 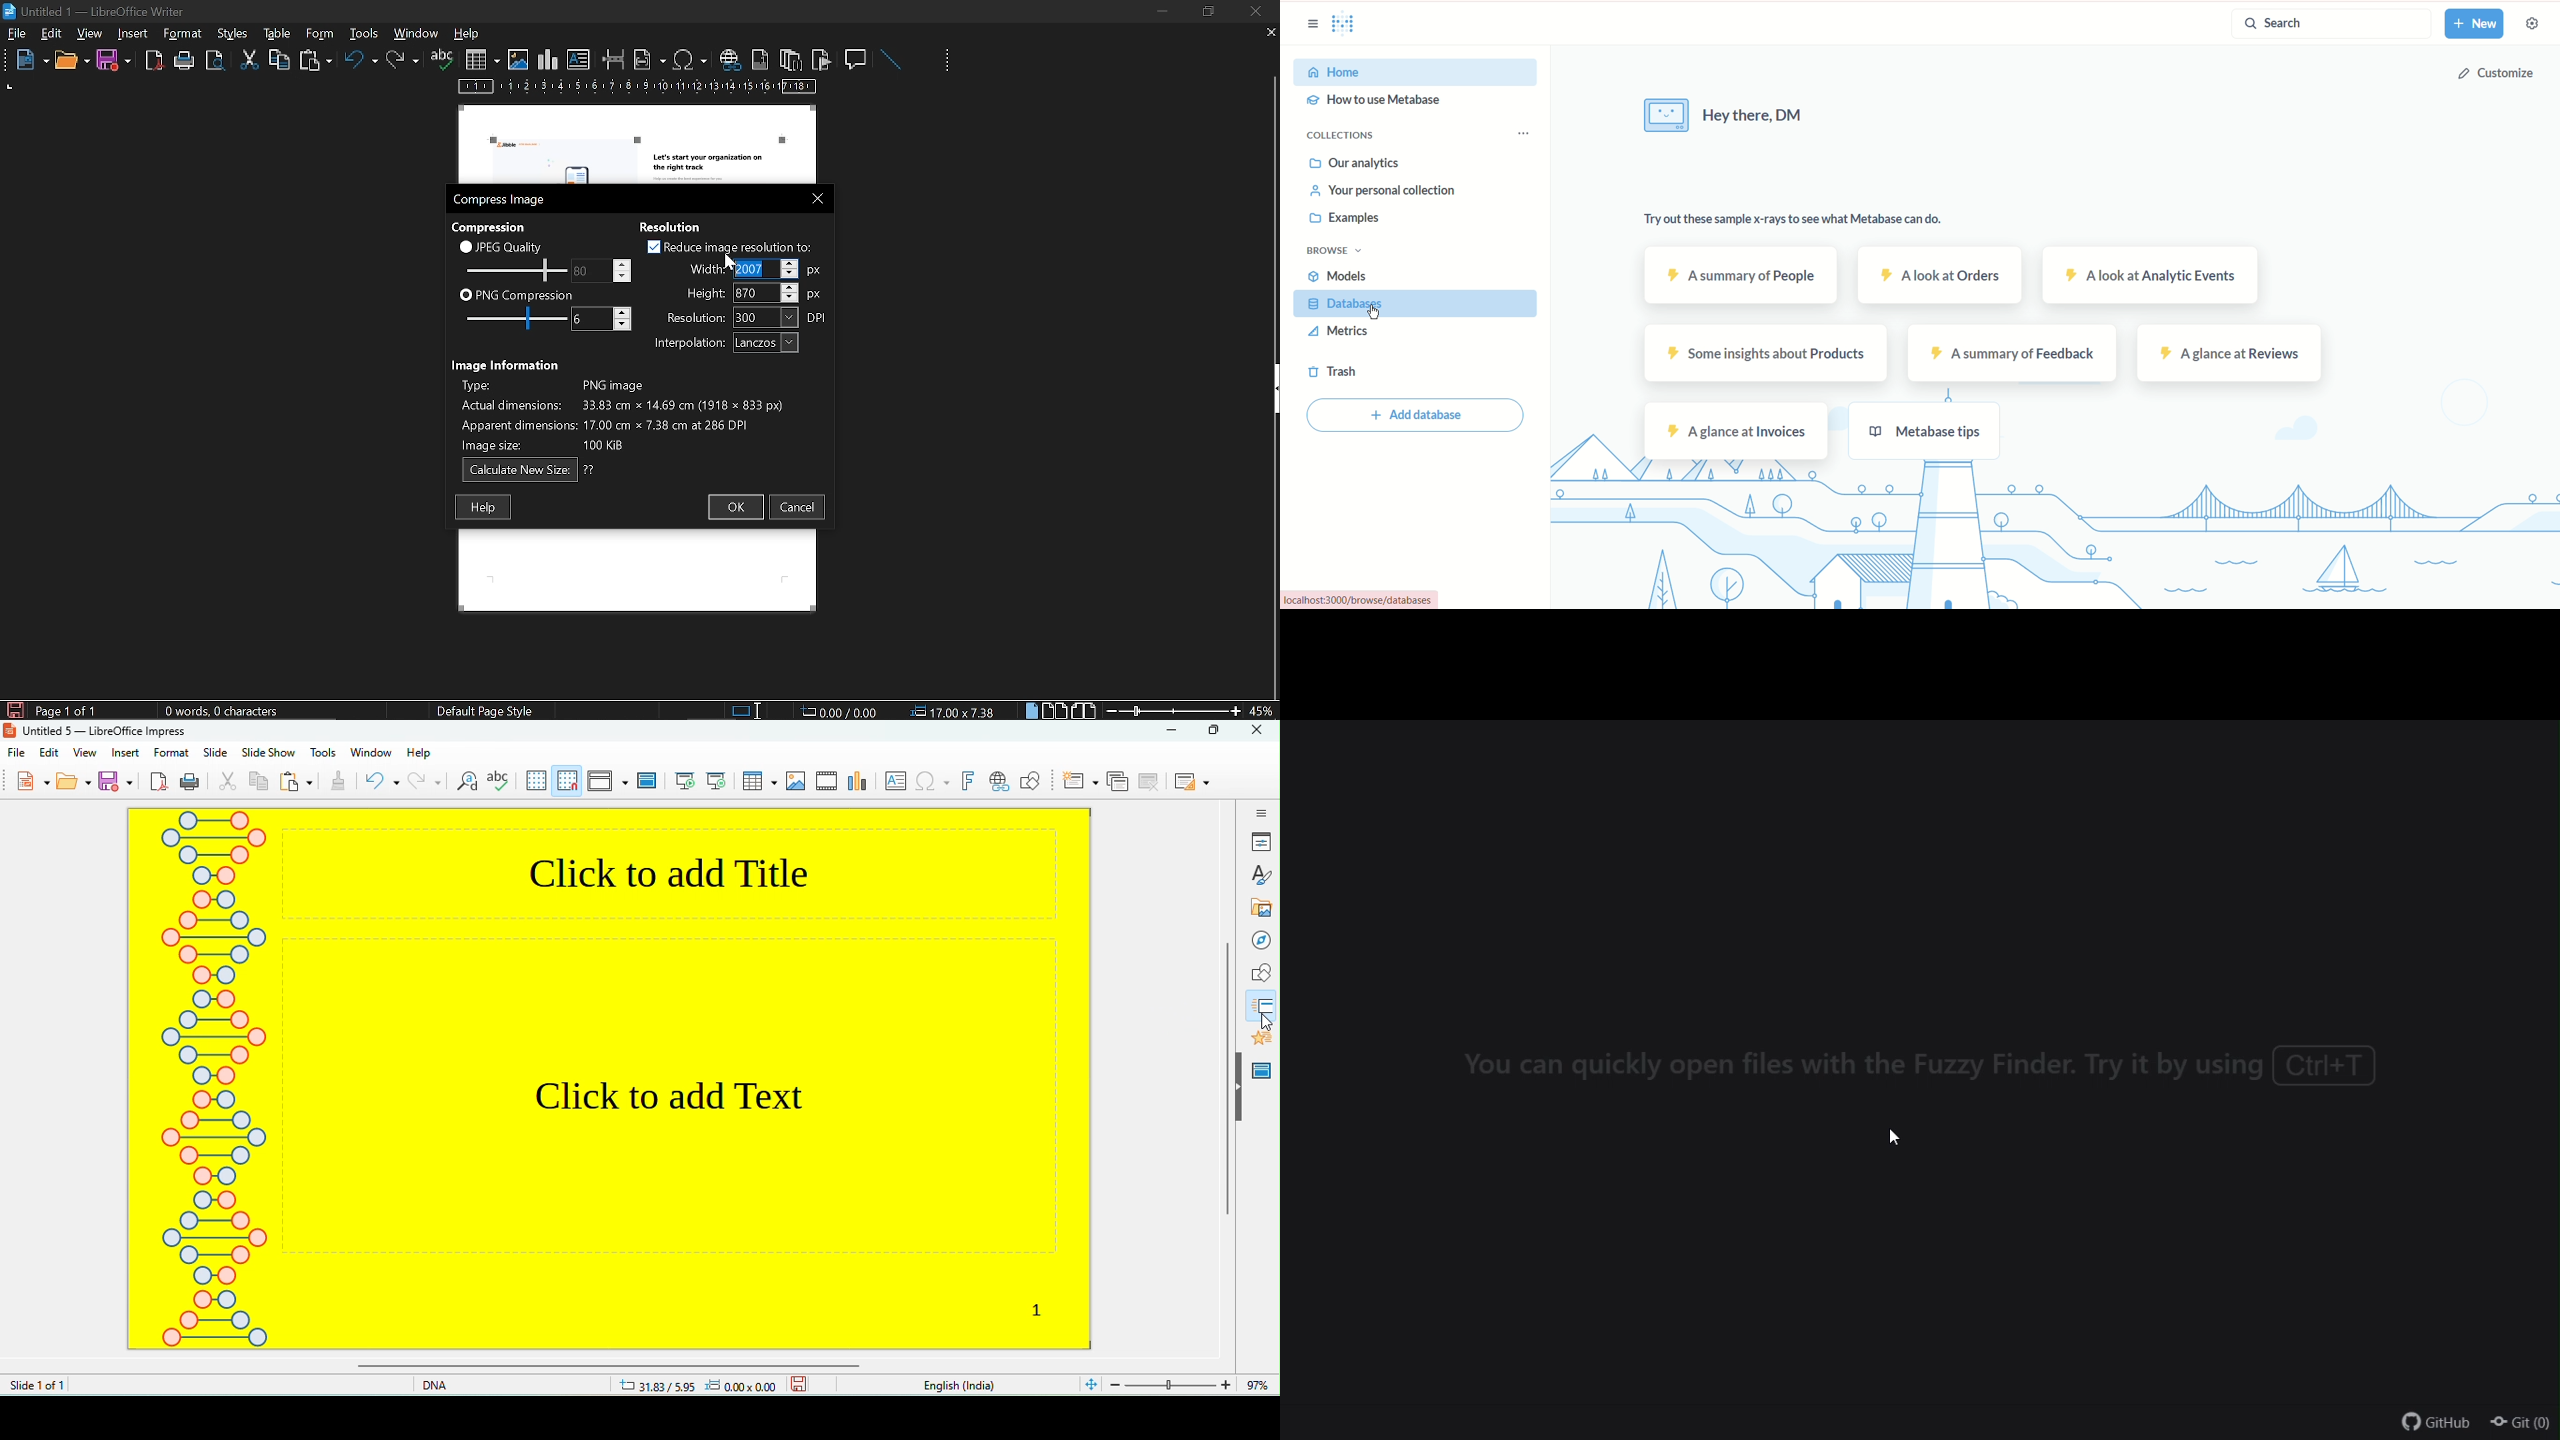 I want to click on view, so click(x=91, y=33).